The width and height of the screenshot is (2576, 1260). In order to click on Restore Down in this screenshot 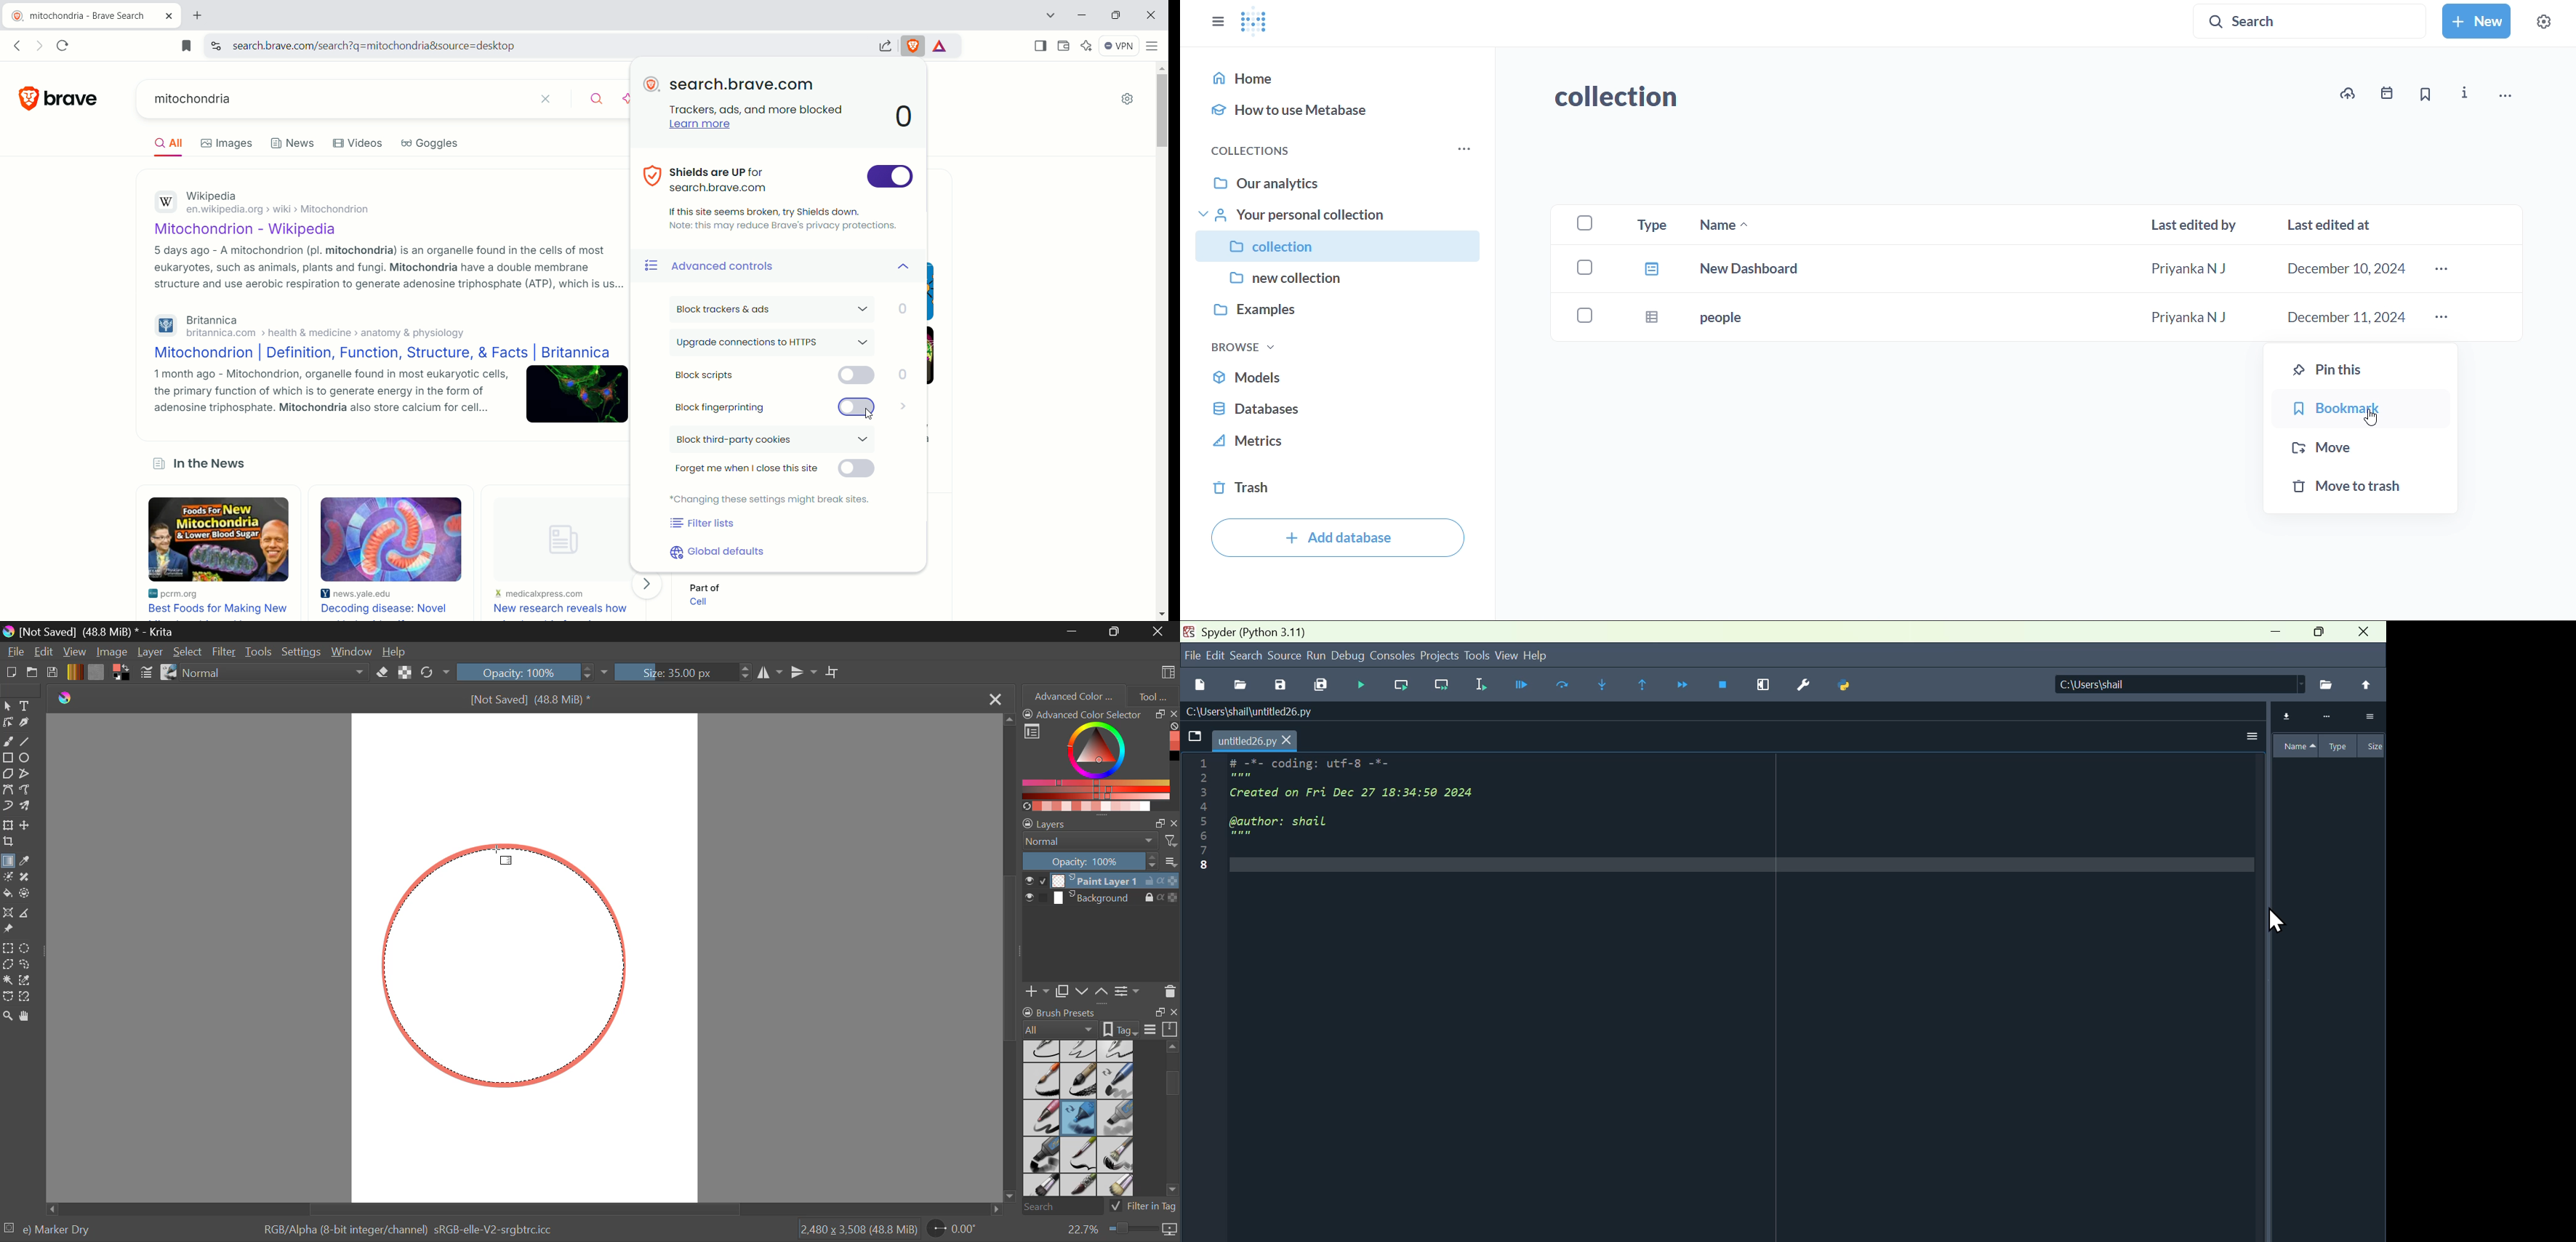, I will do `click(1075, 631)`.